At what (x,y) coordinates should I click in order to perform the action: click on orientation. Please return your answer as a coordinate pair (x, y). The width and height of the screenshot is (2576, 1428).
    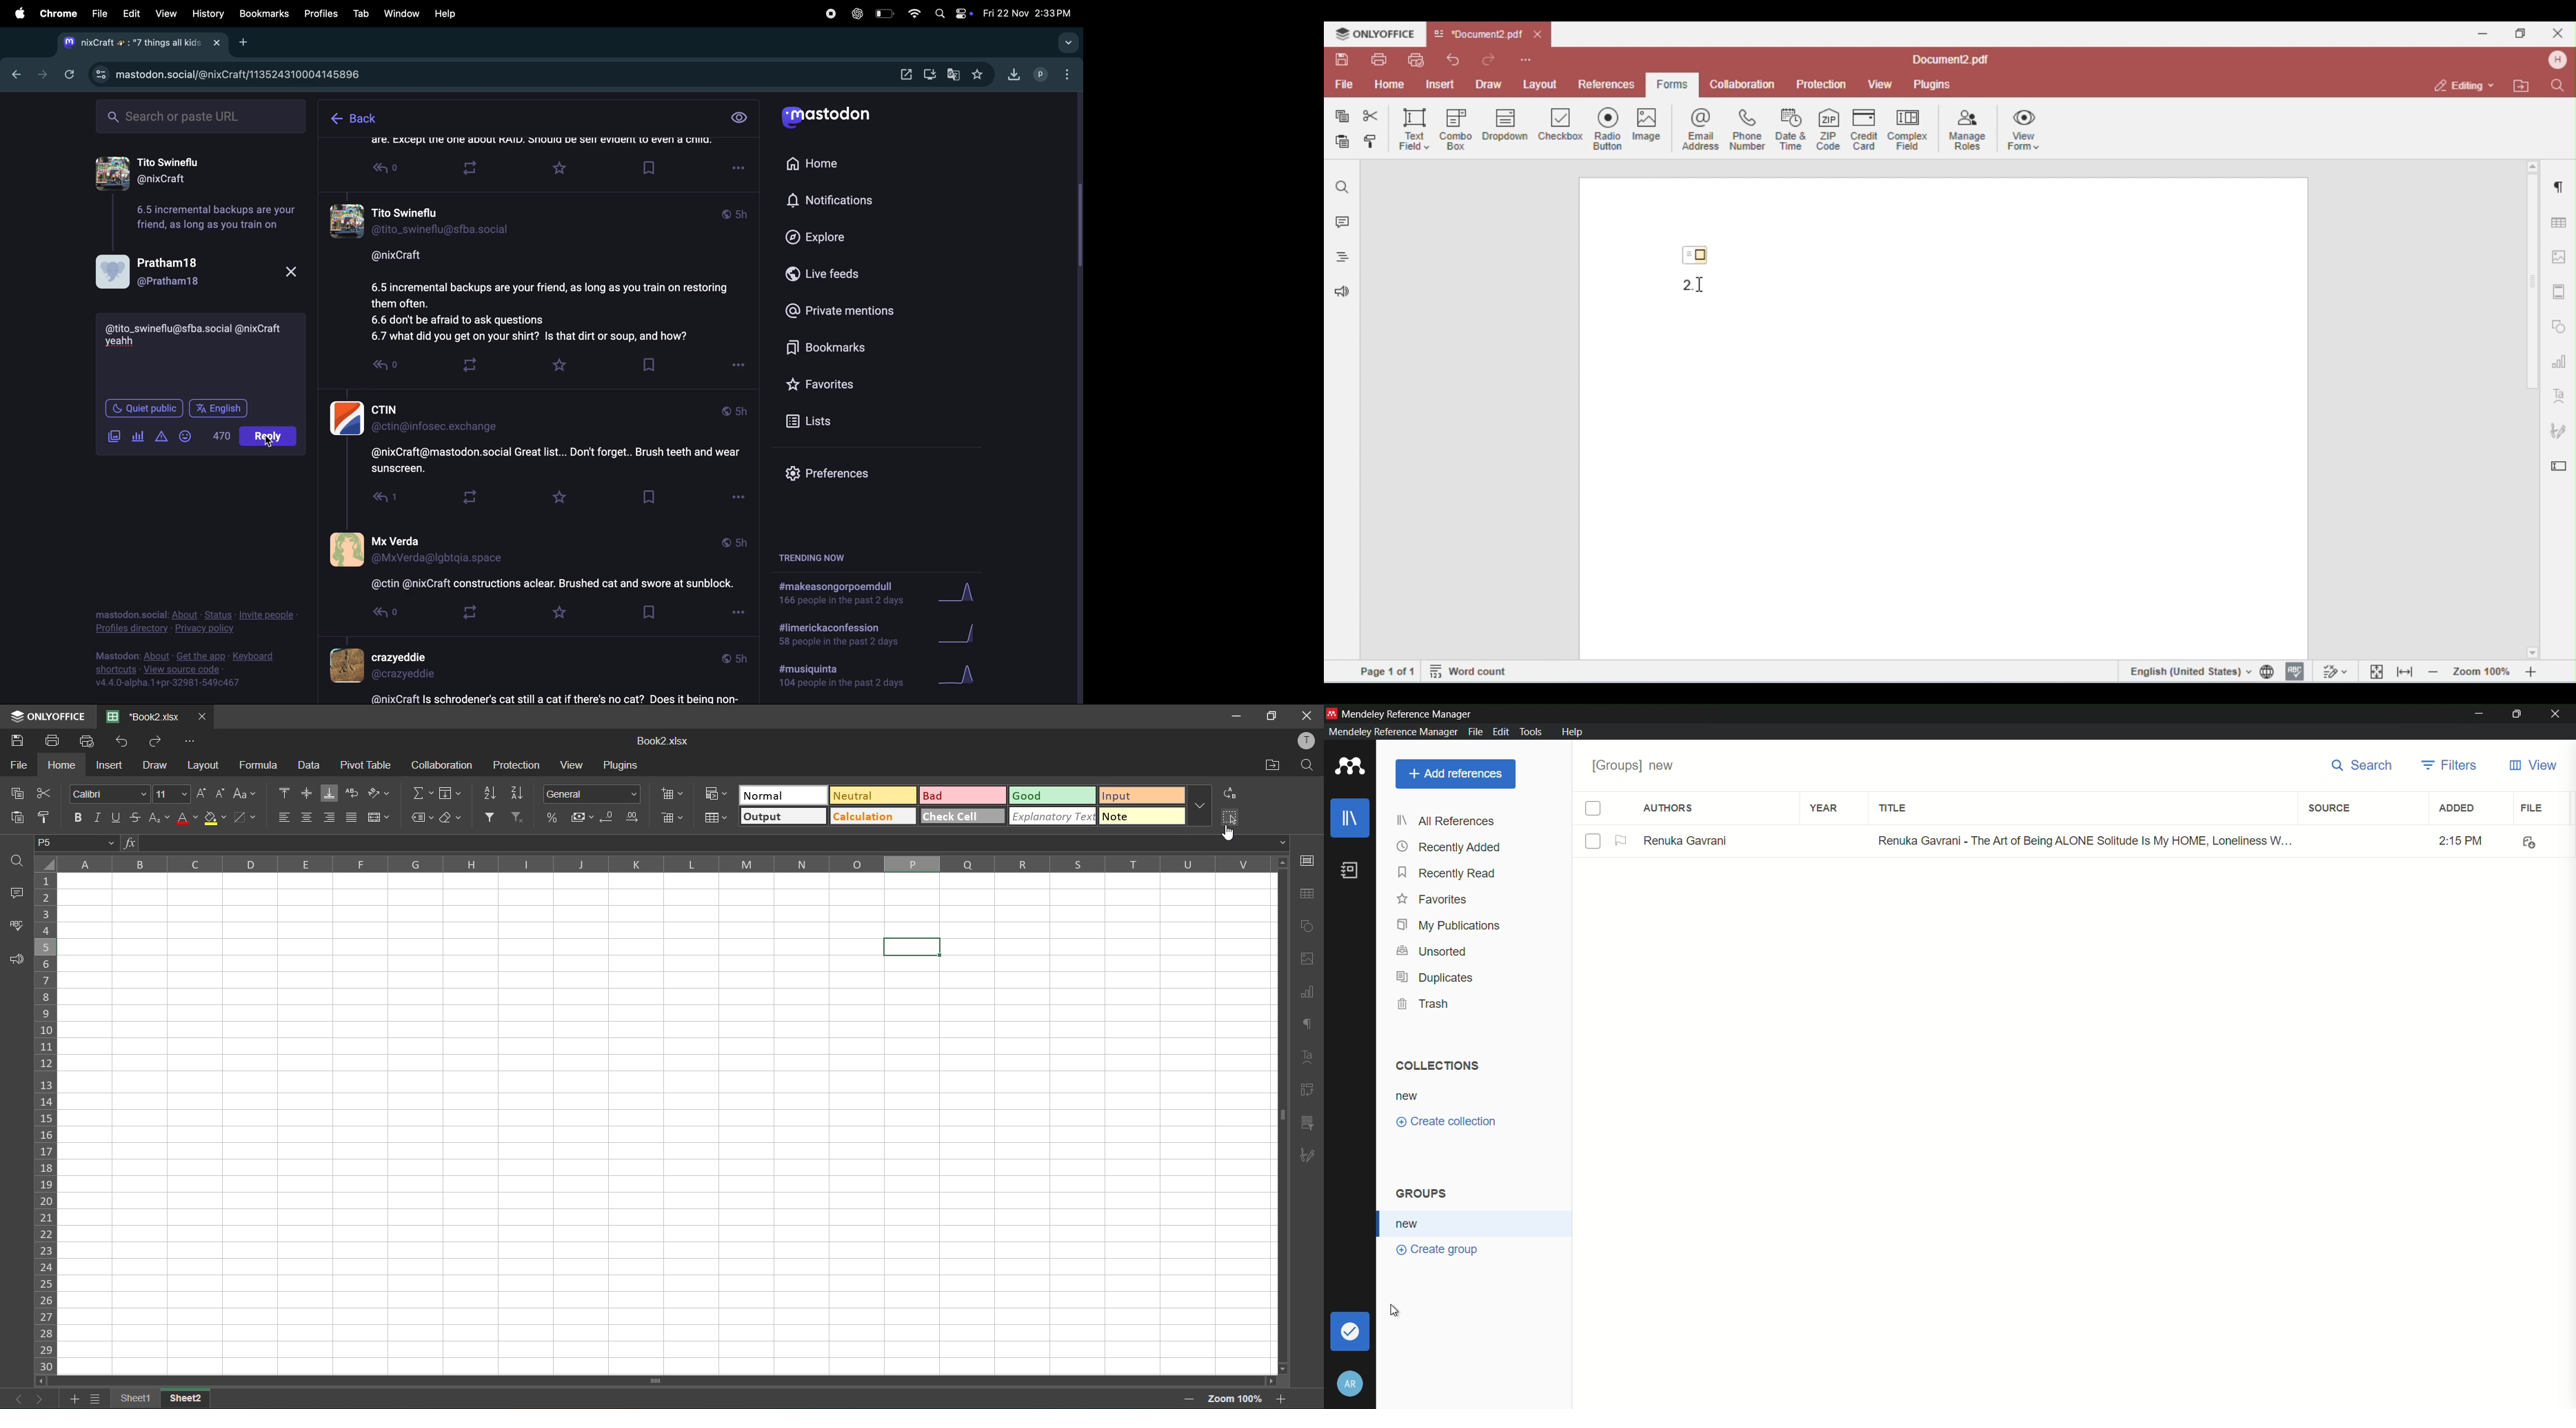
    Looking at the image, I should click on (377, 793).